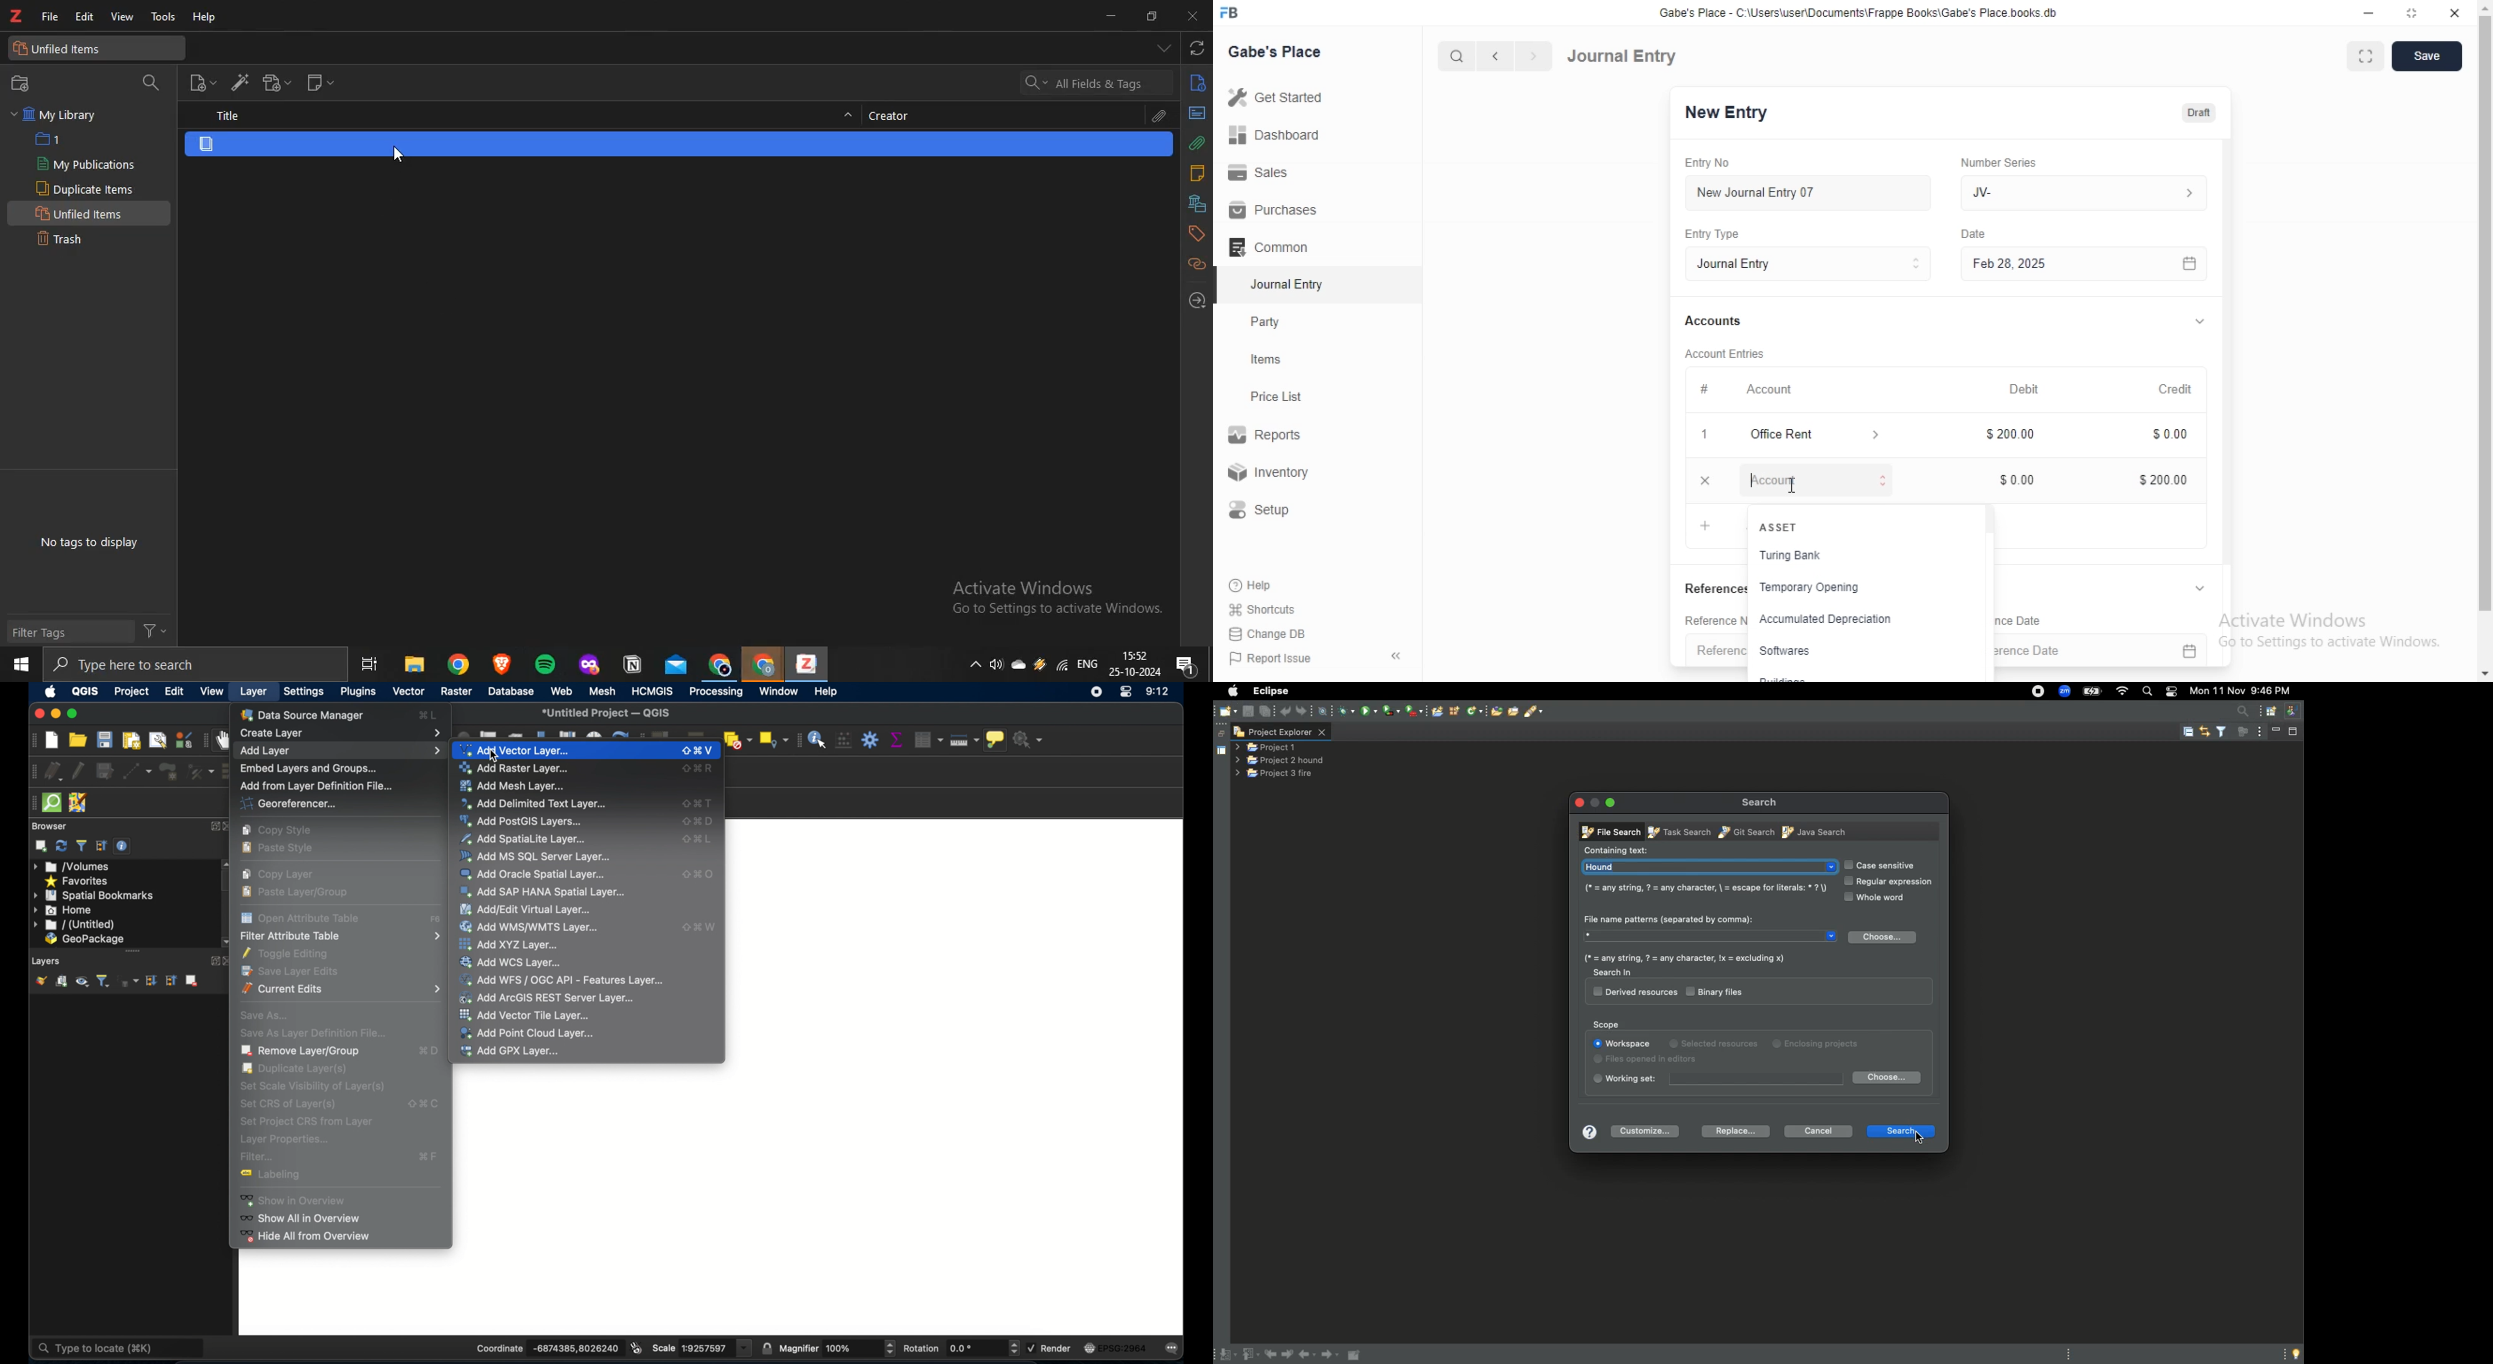 This screenshot has width=2520, height=1372. Describe the element at coordinates (1734, 353) in the screenshot. I see `‘Account Entries` at that location.